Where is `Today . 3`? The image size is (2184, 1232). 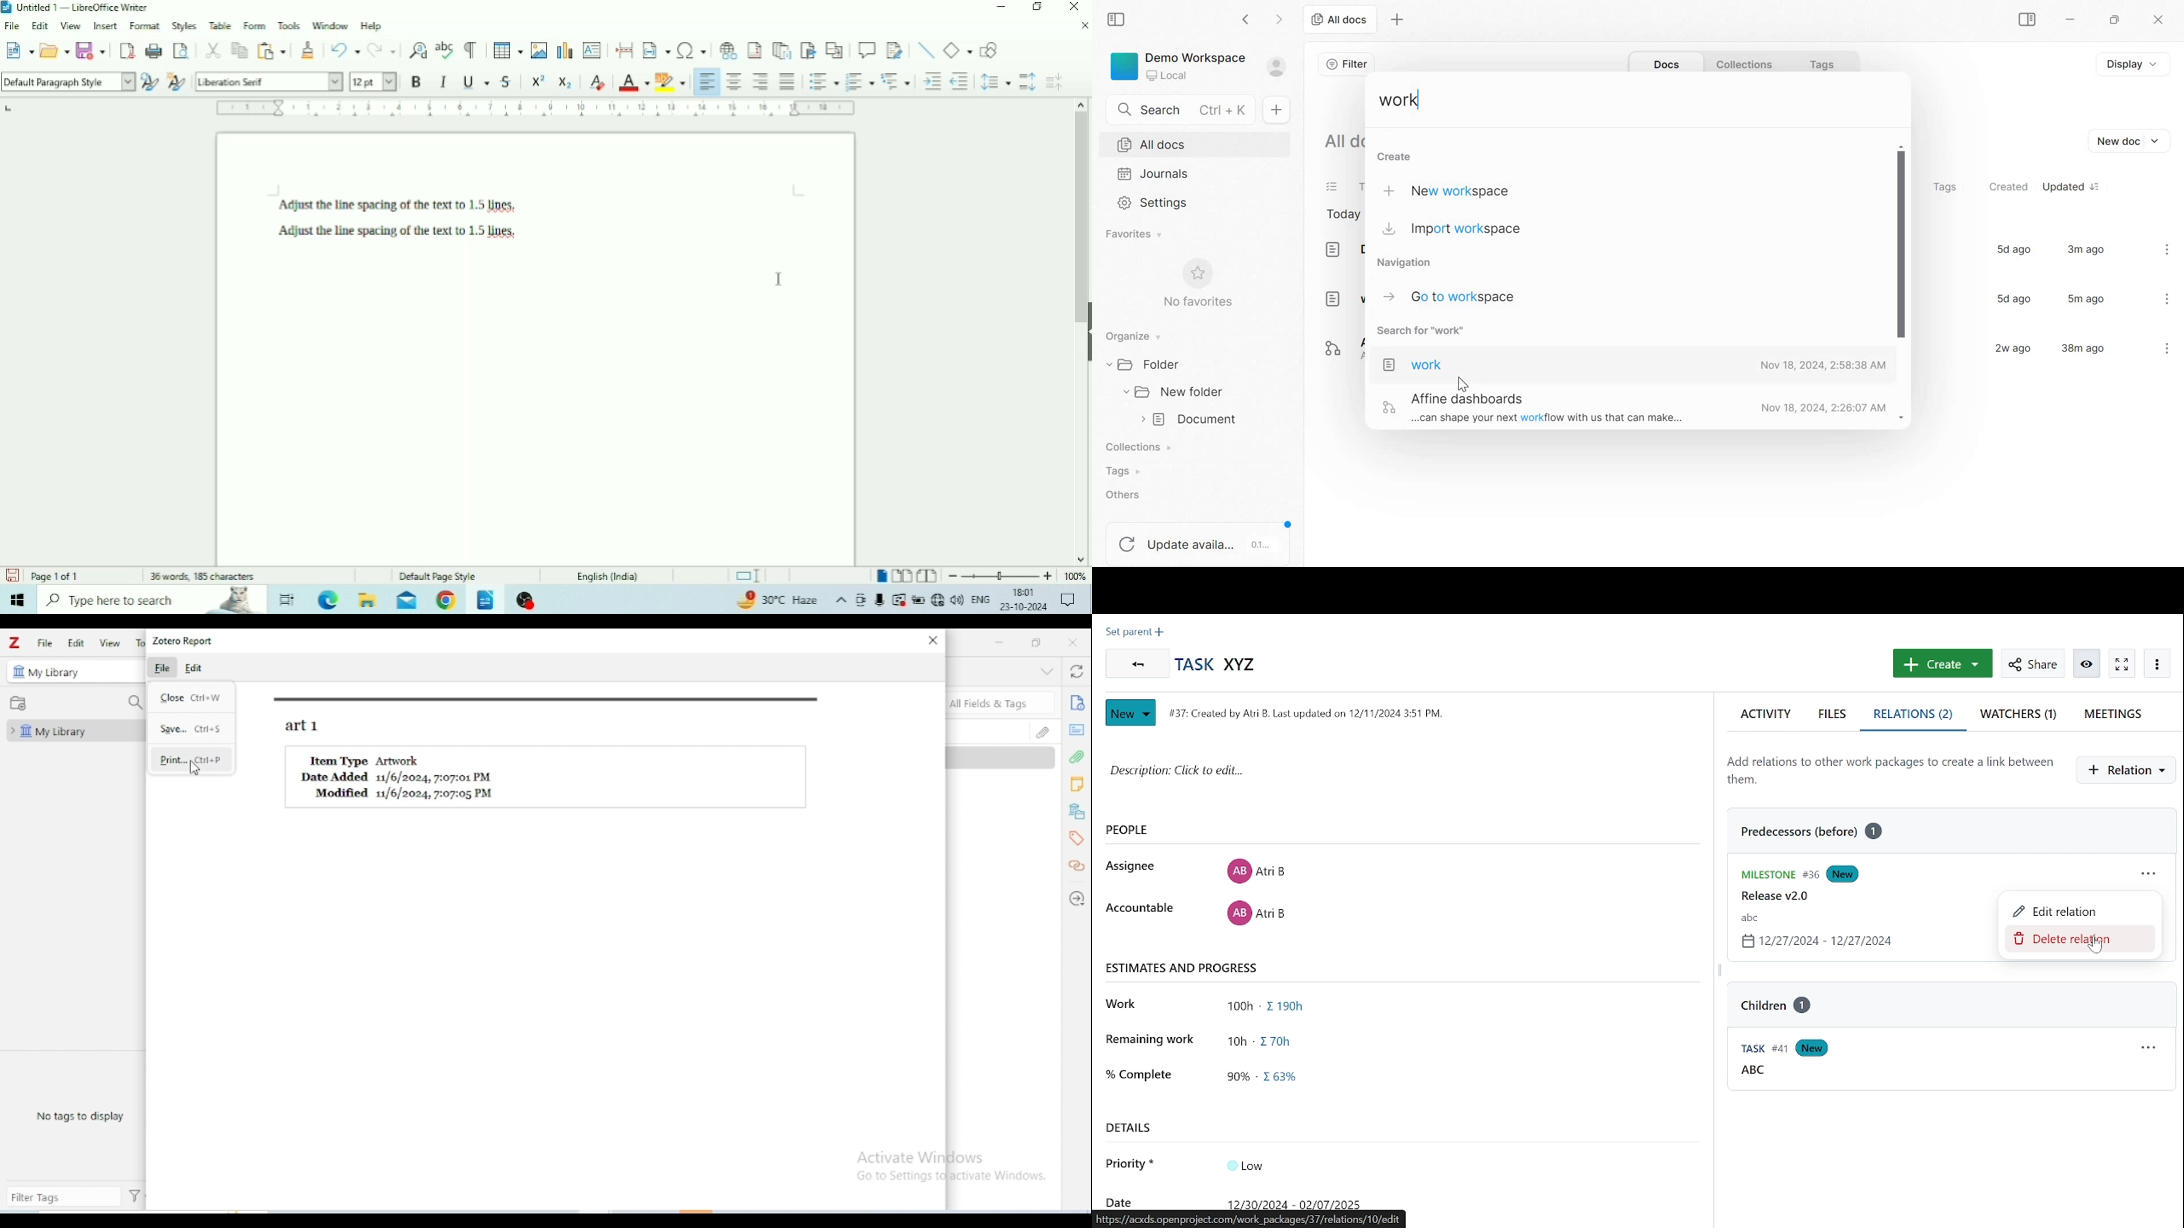 Today . 3 is located at coordinates (1343, 216).